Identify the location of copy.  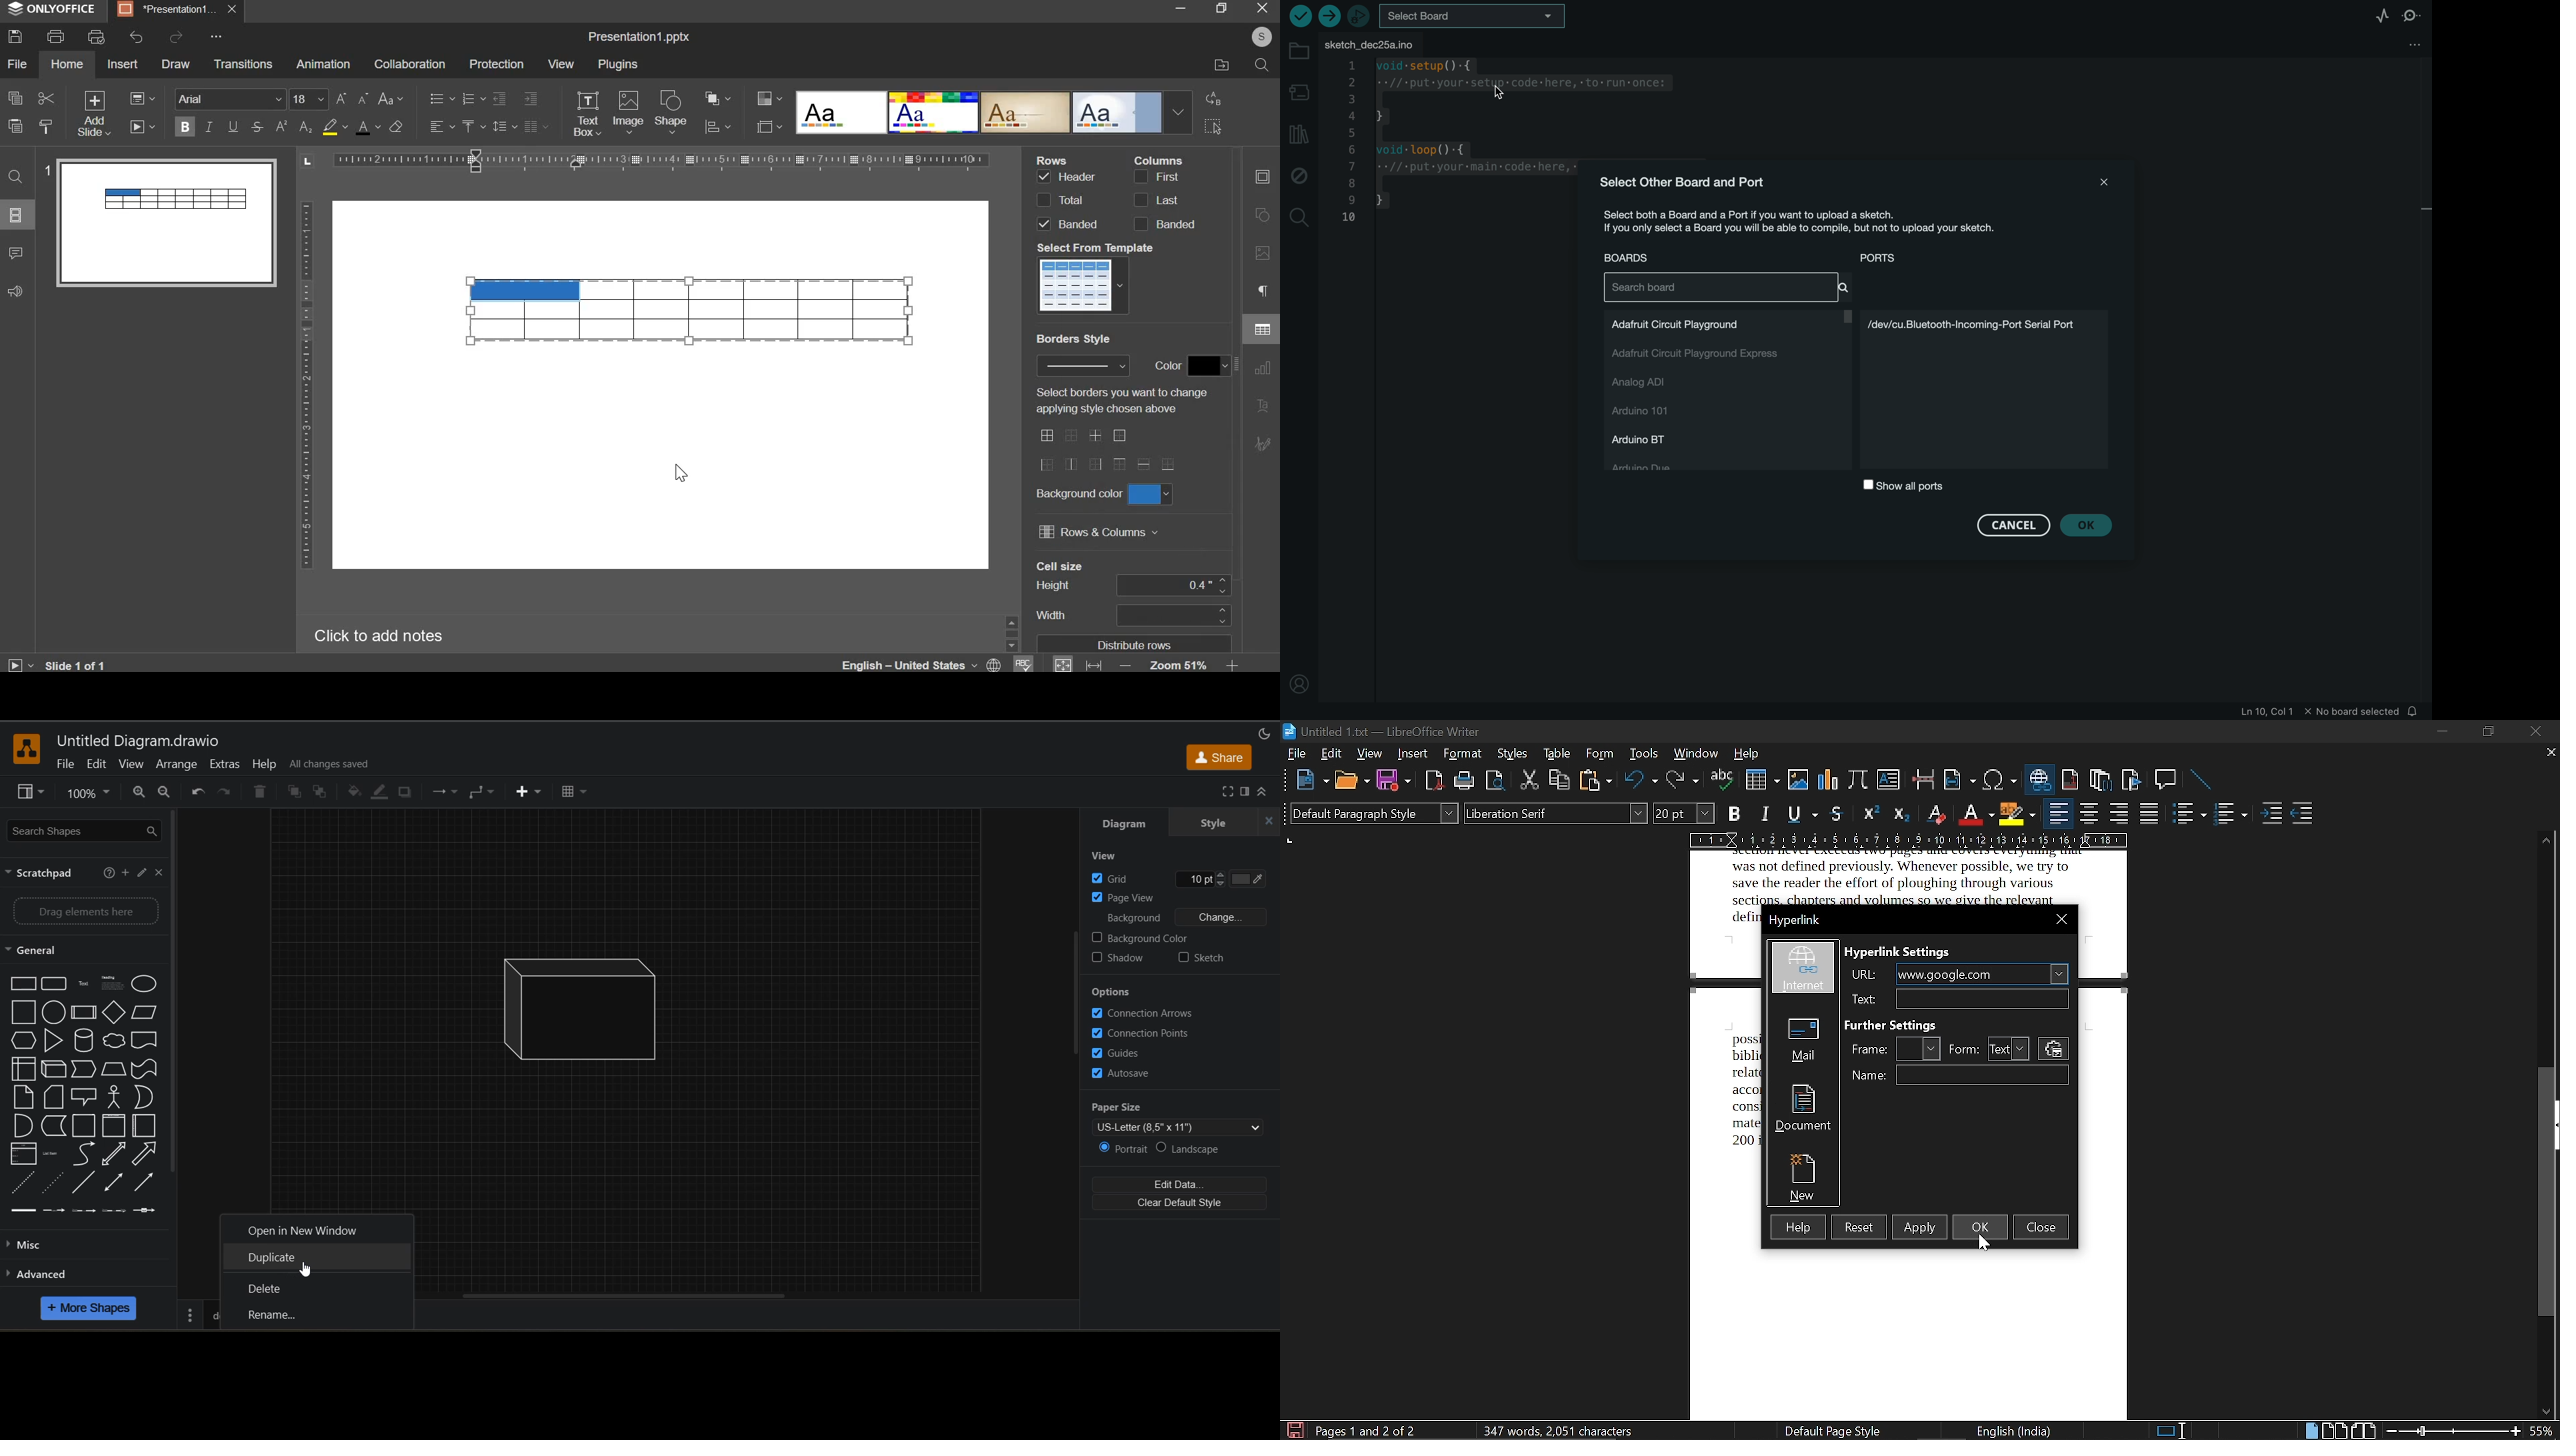
(1560, 781).